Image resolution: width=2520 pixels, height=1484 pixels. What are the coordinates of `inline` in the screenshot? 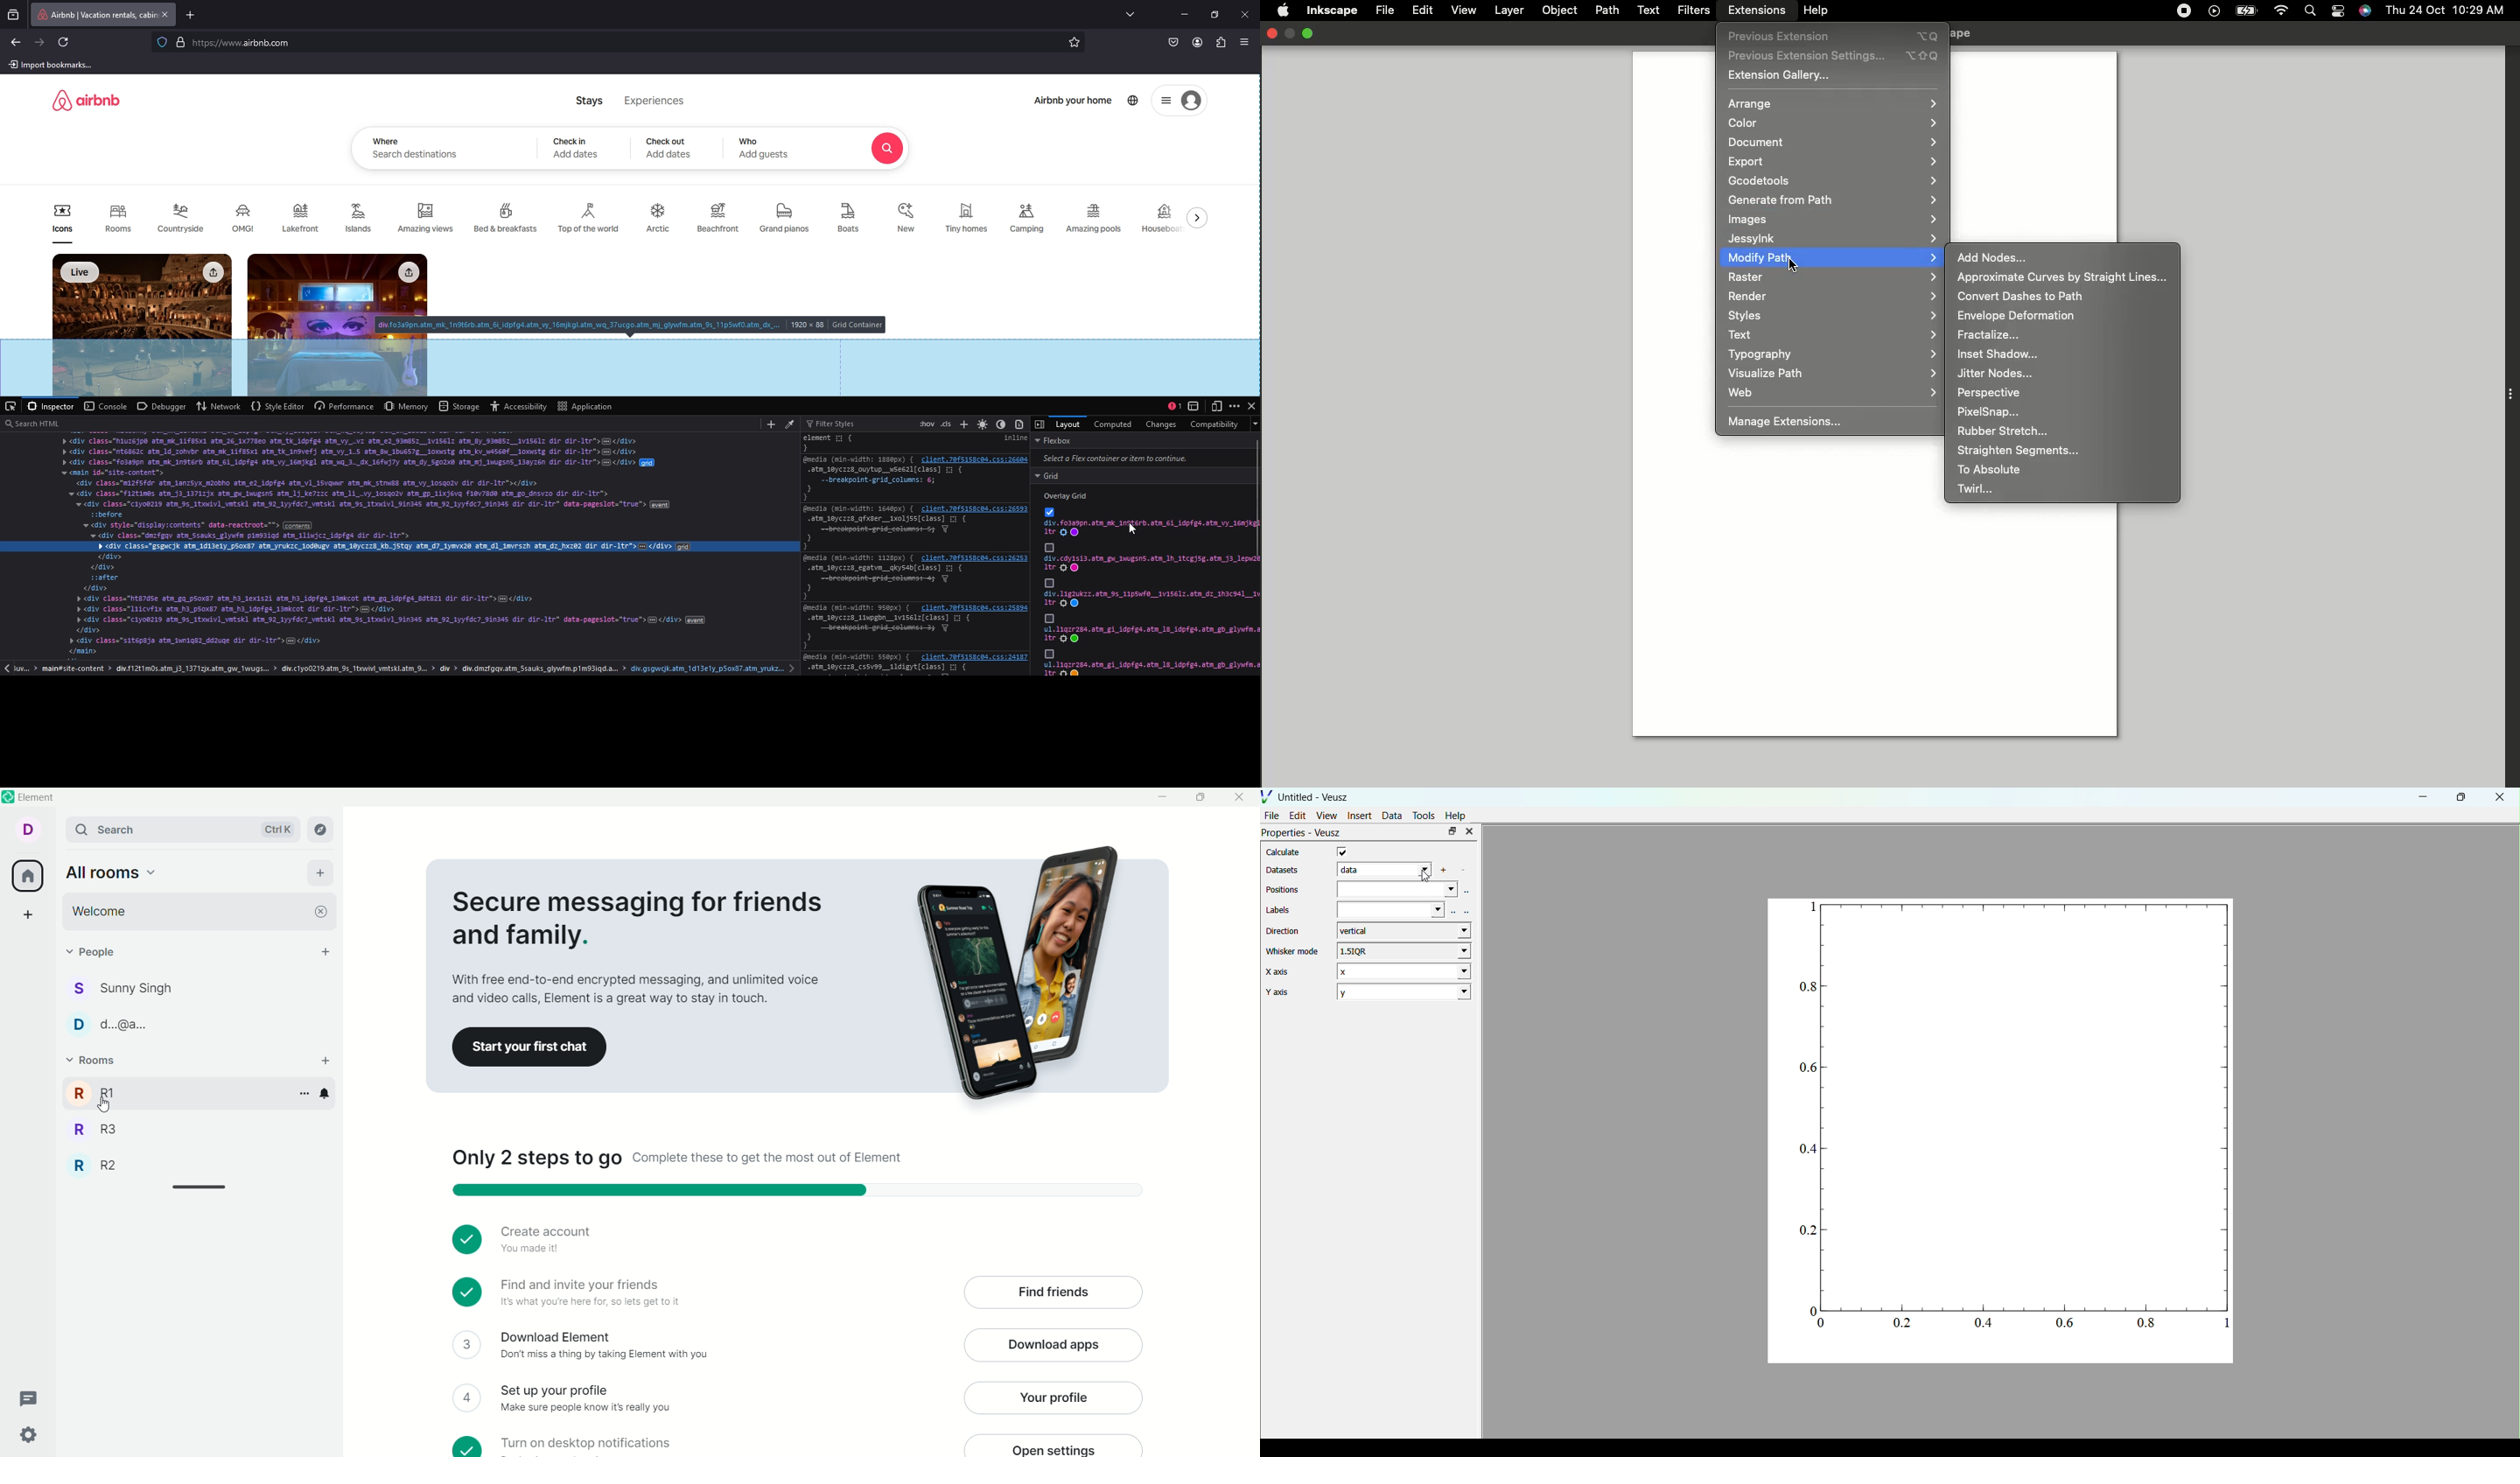 It's located at (1014, 438).